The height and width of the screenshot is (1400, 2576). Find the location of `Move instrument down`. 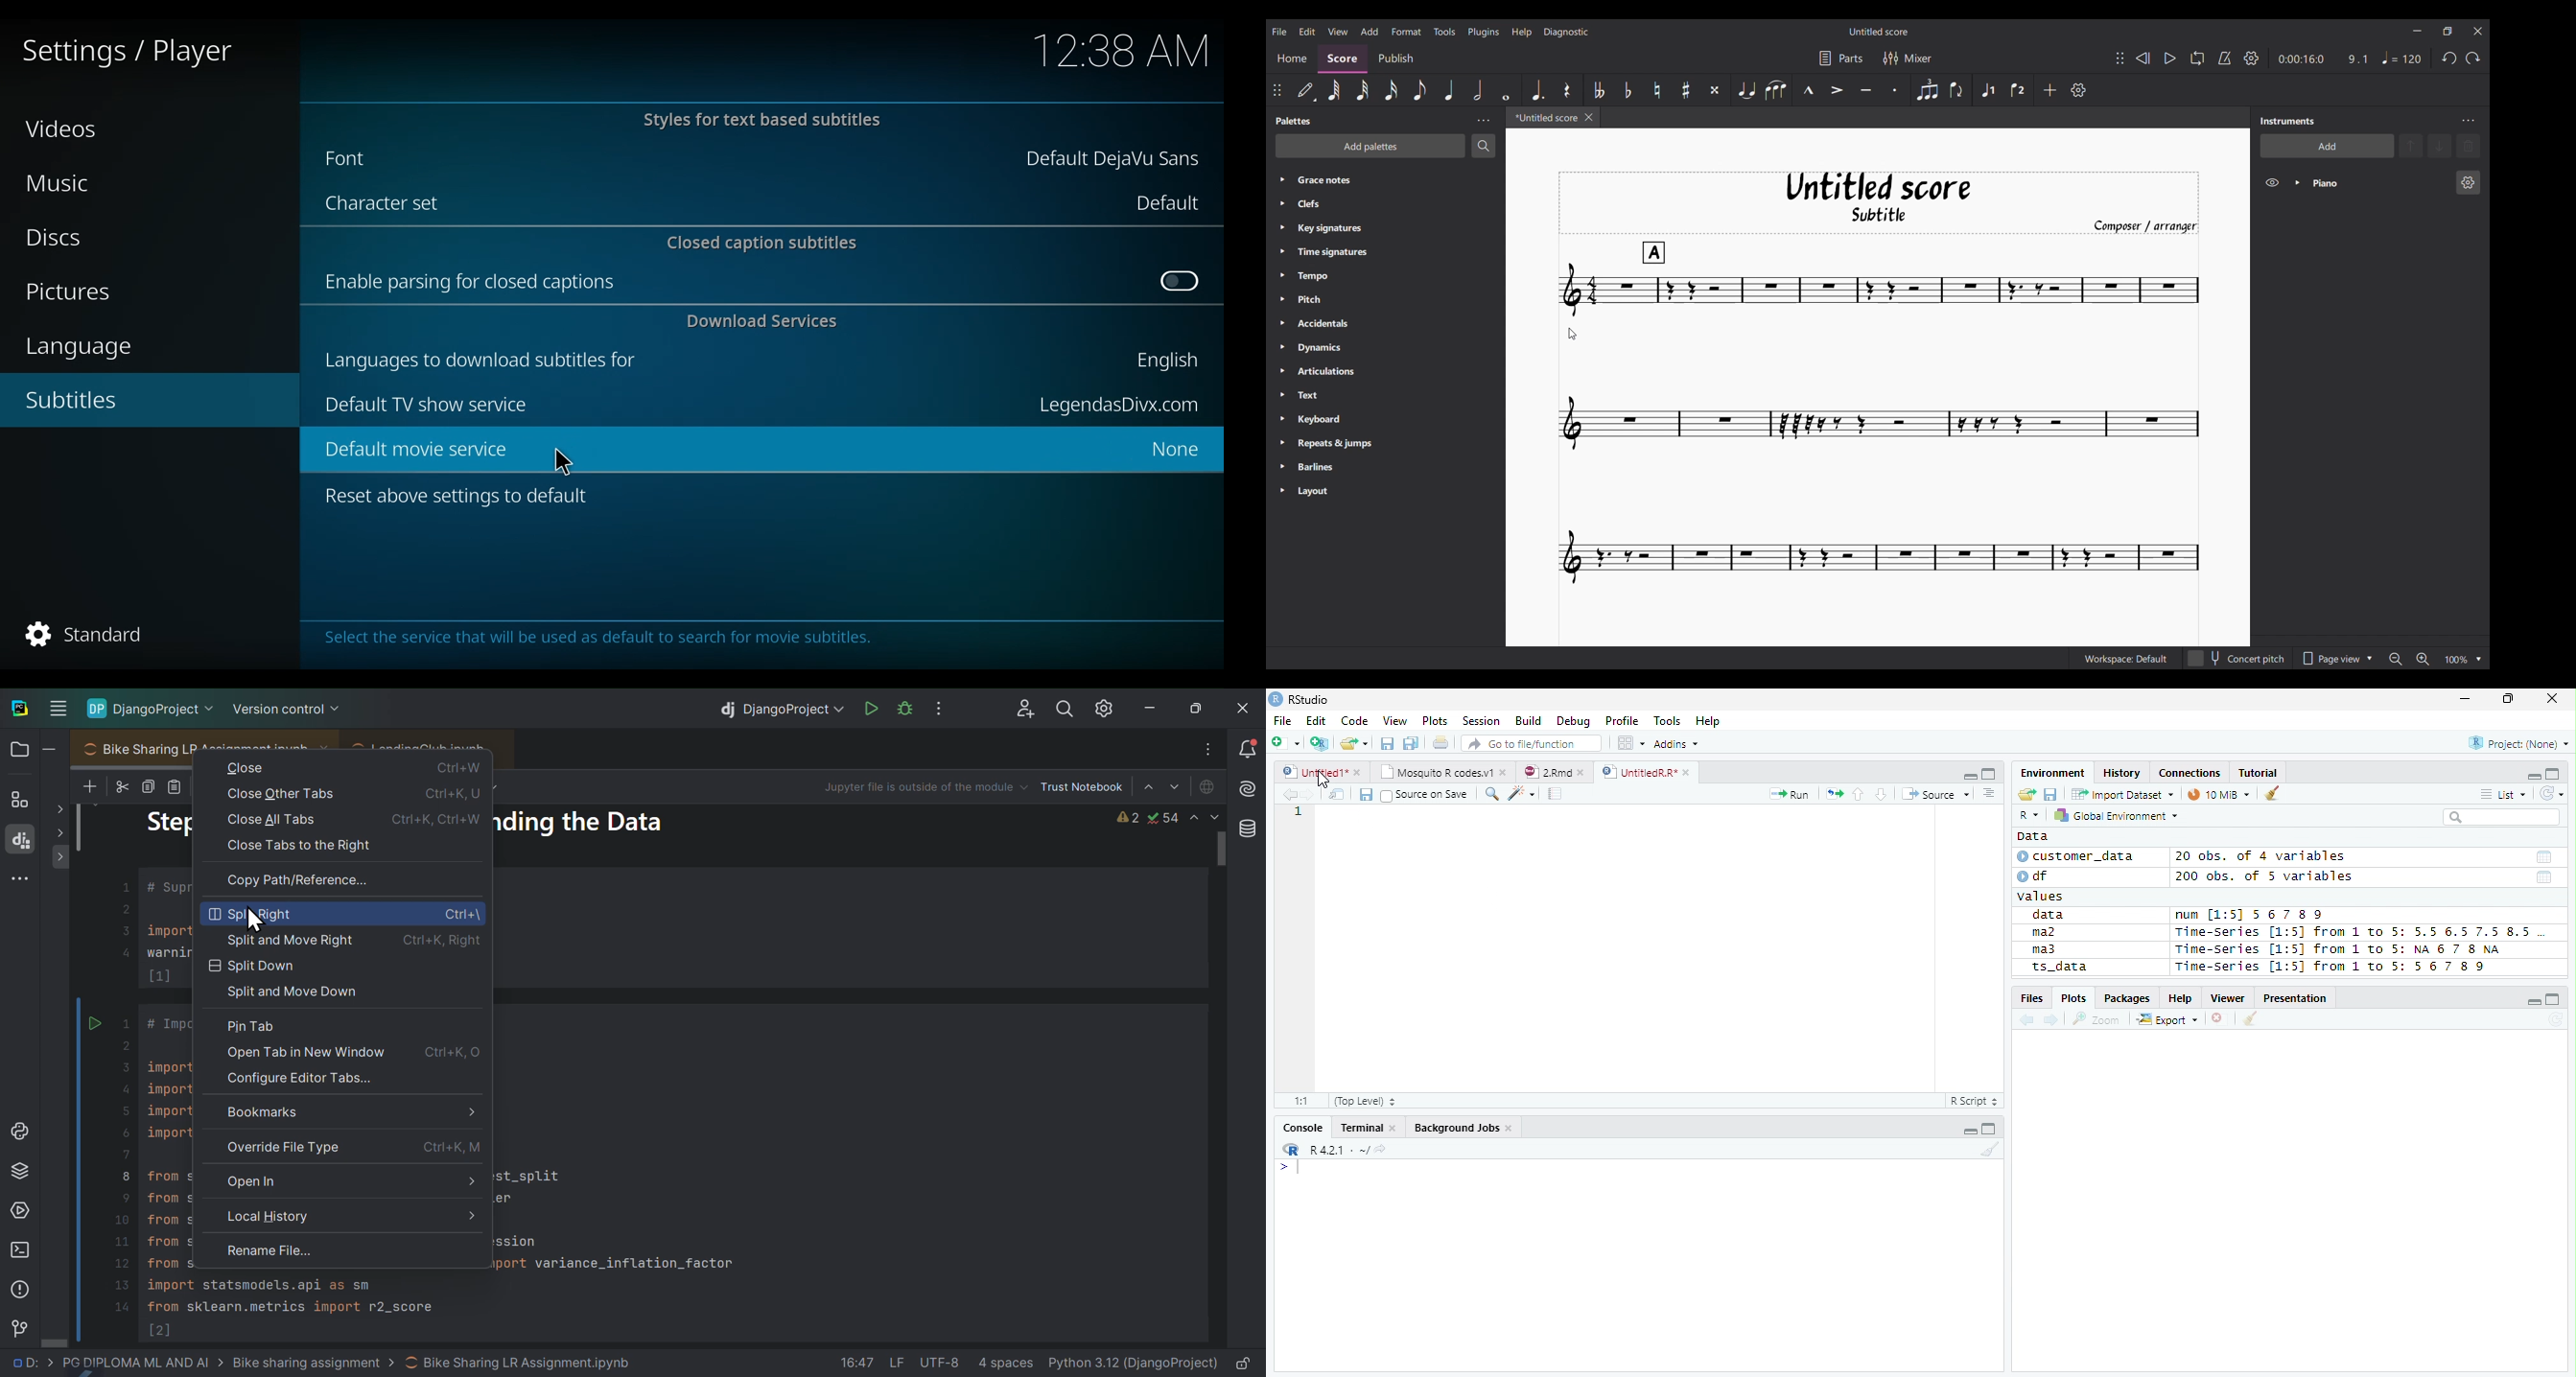

Move instrument down is located at coordinates (2440, 145).